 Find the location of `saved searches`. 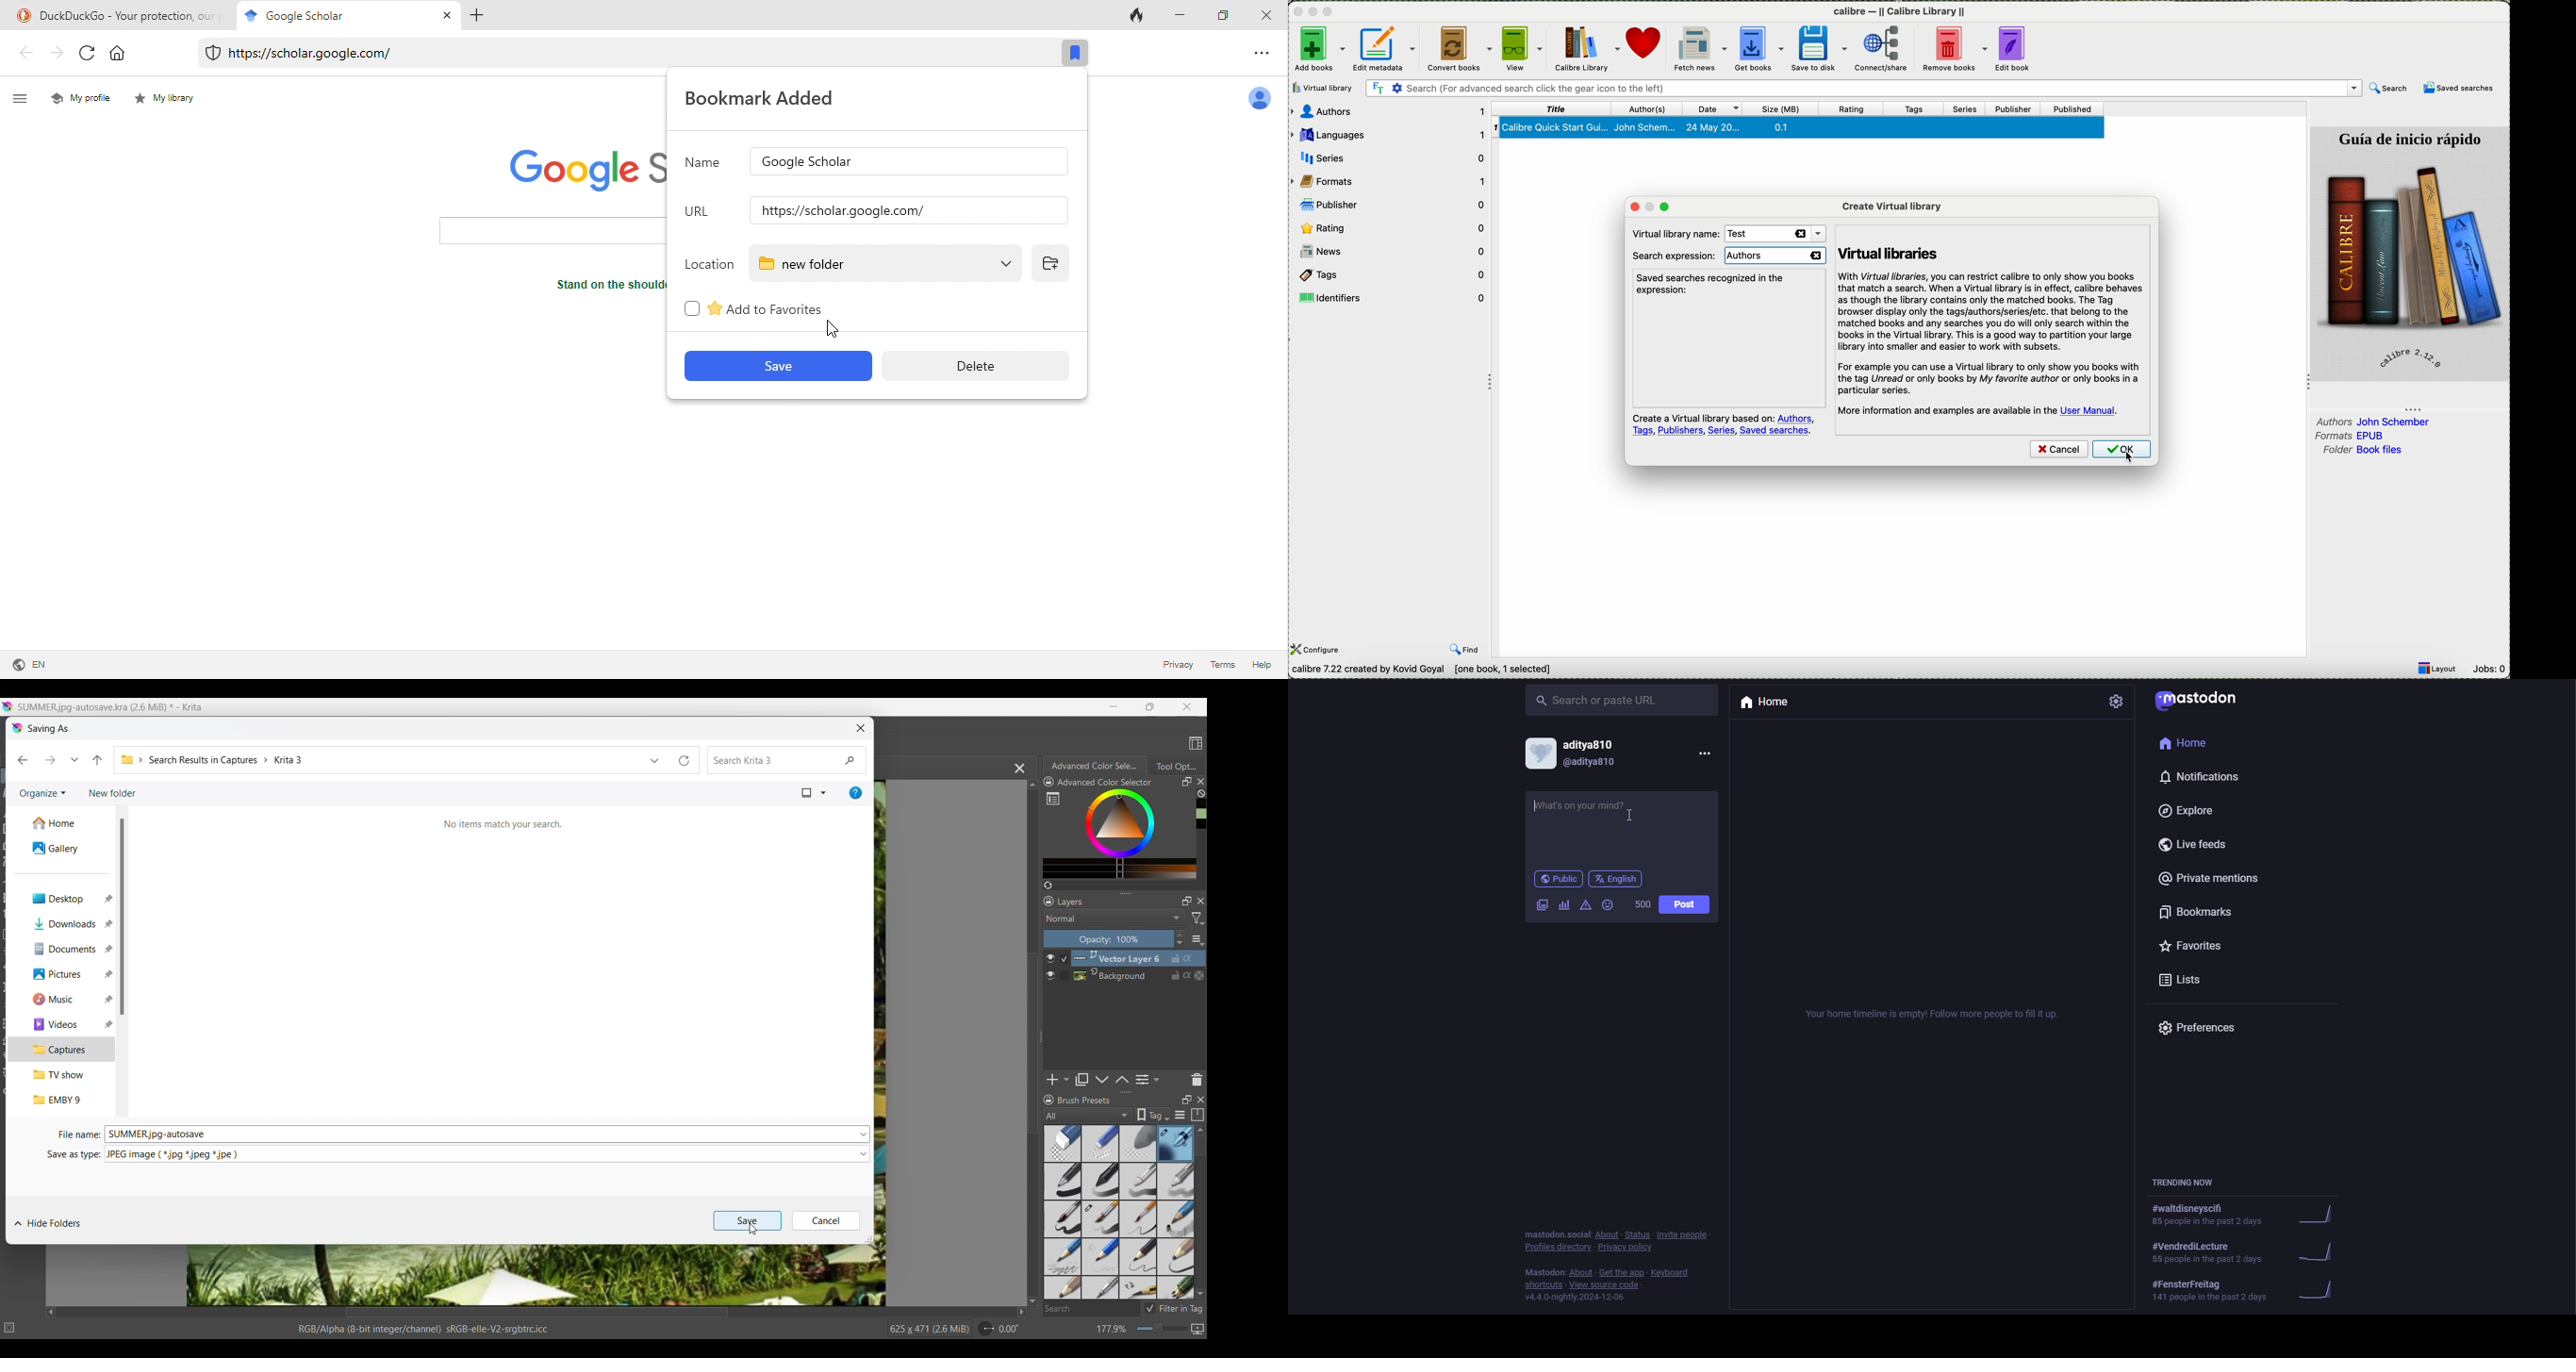

saved searches is located at coordinates (2460, 88).